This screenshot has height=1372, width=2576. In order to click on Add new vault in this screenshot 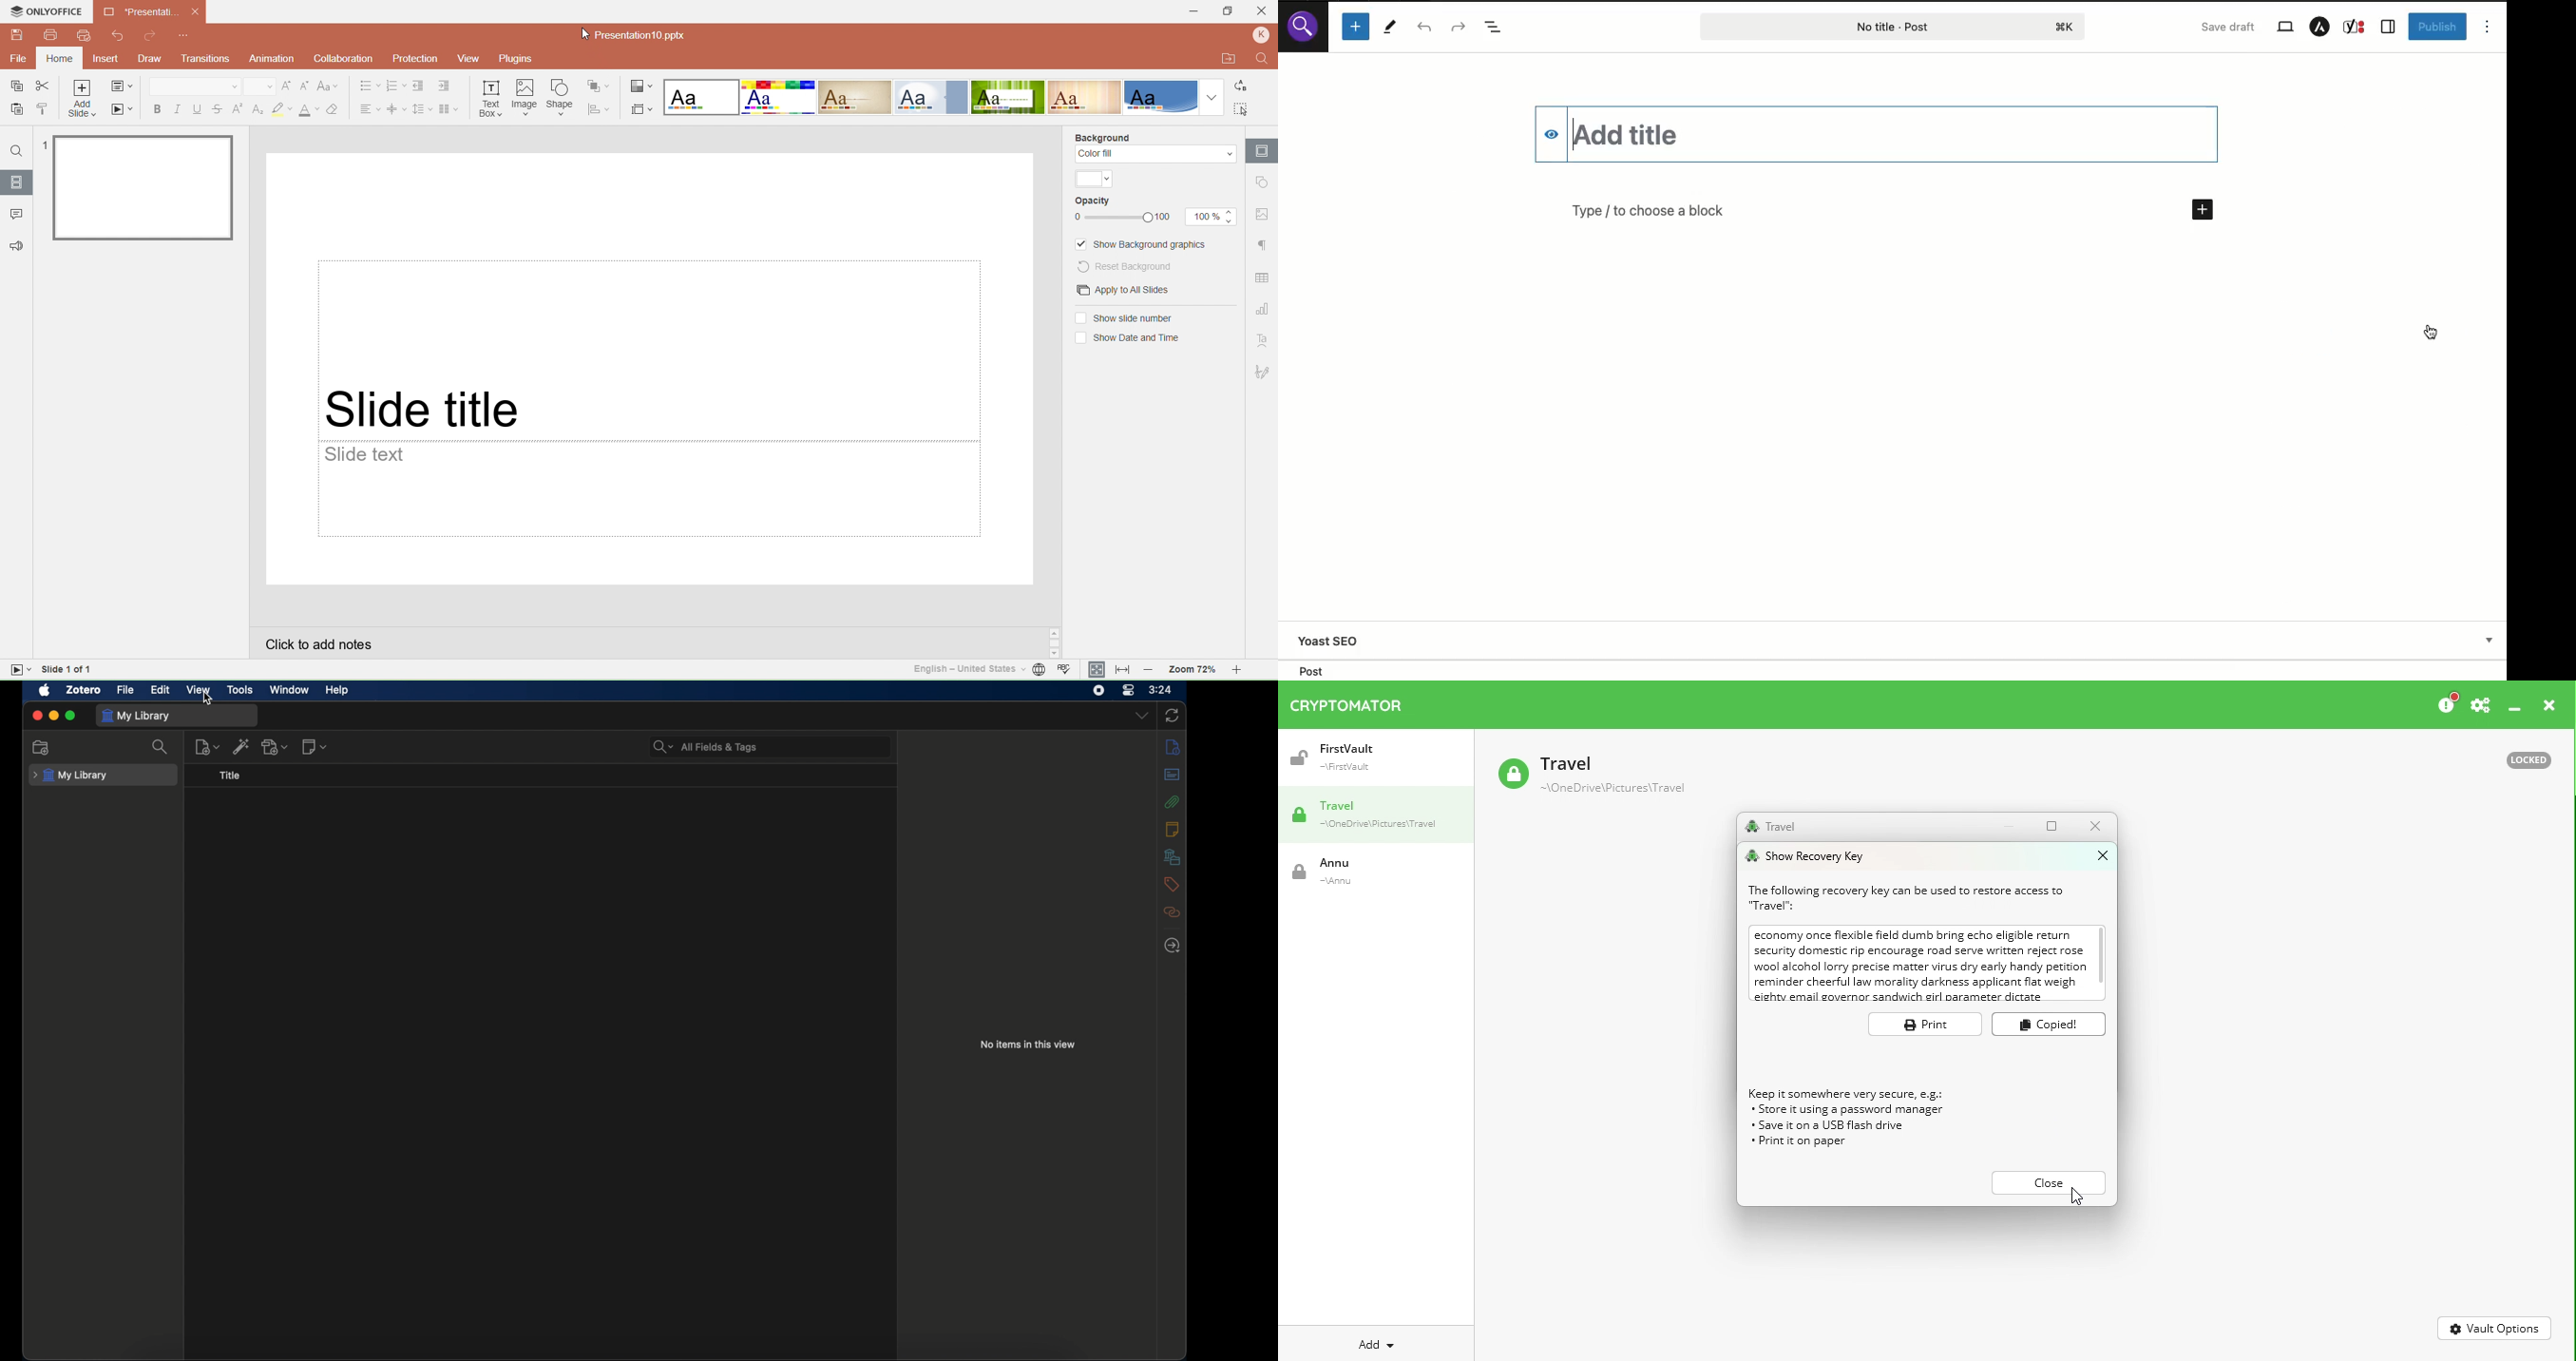, I will do `click(1377, 1342)`.